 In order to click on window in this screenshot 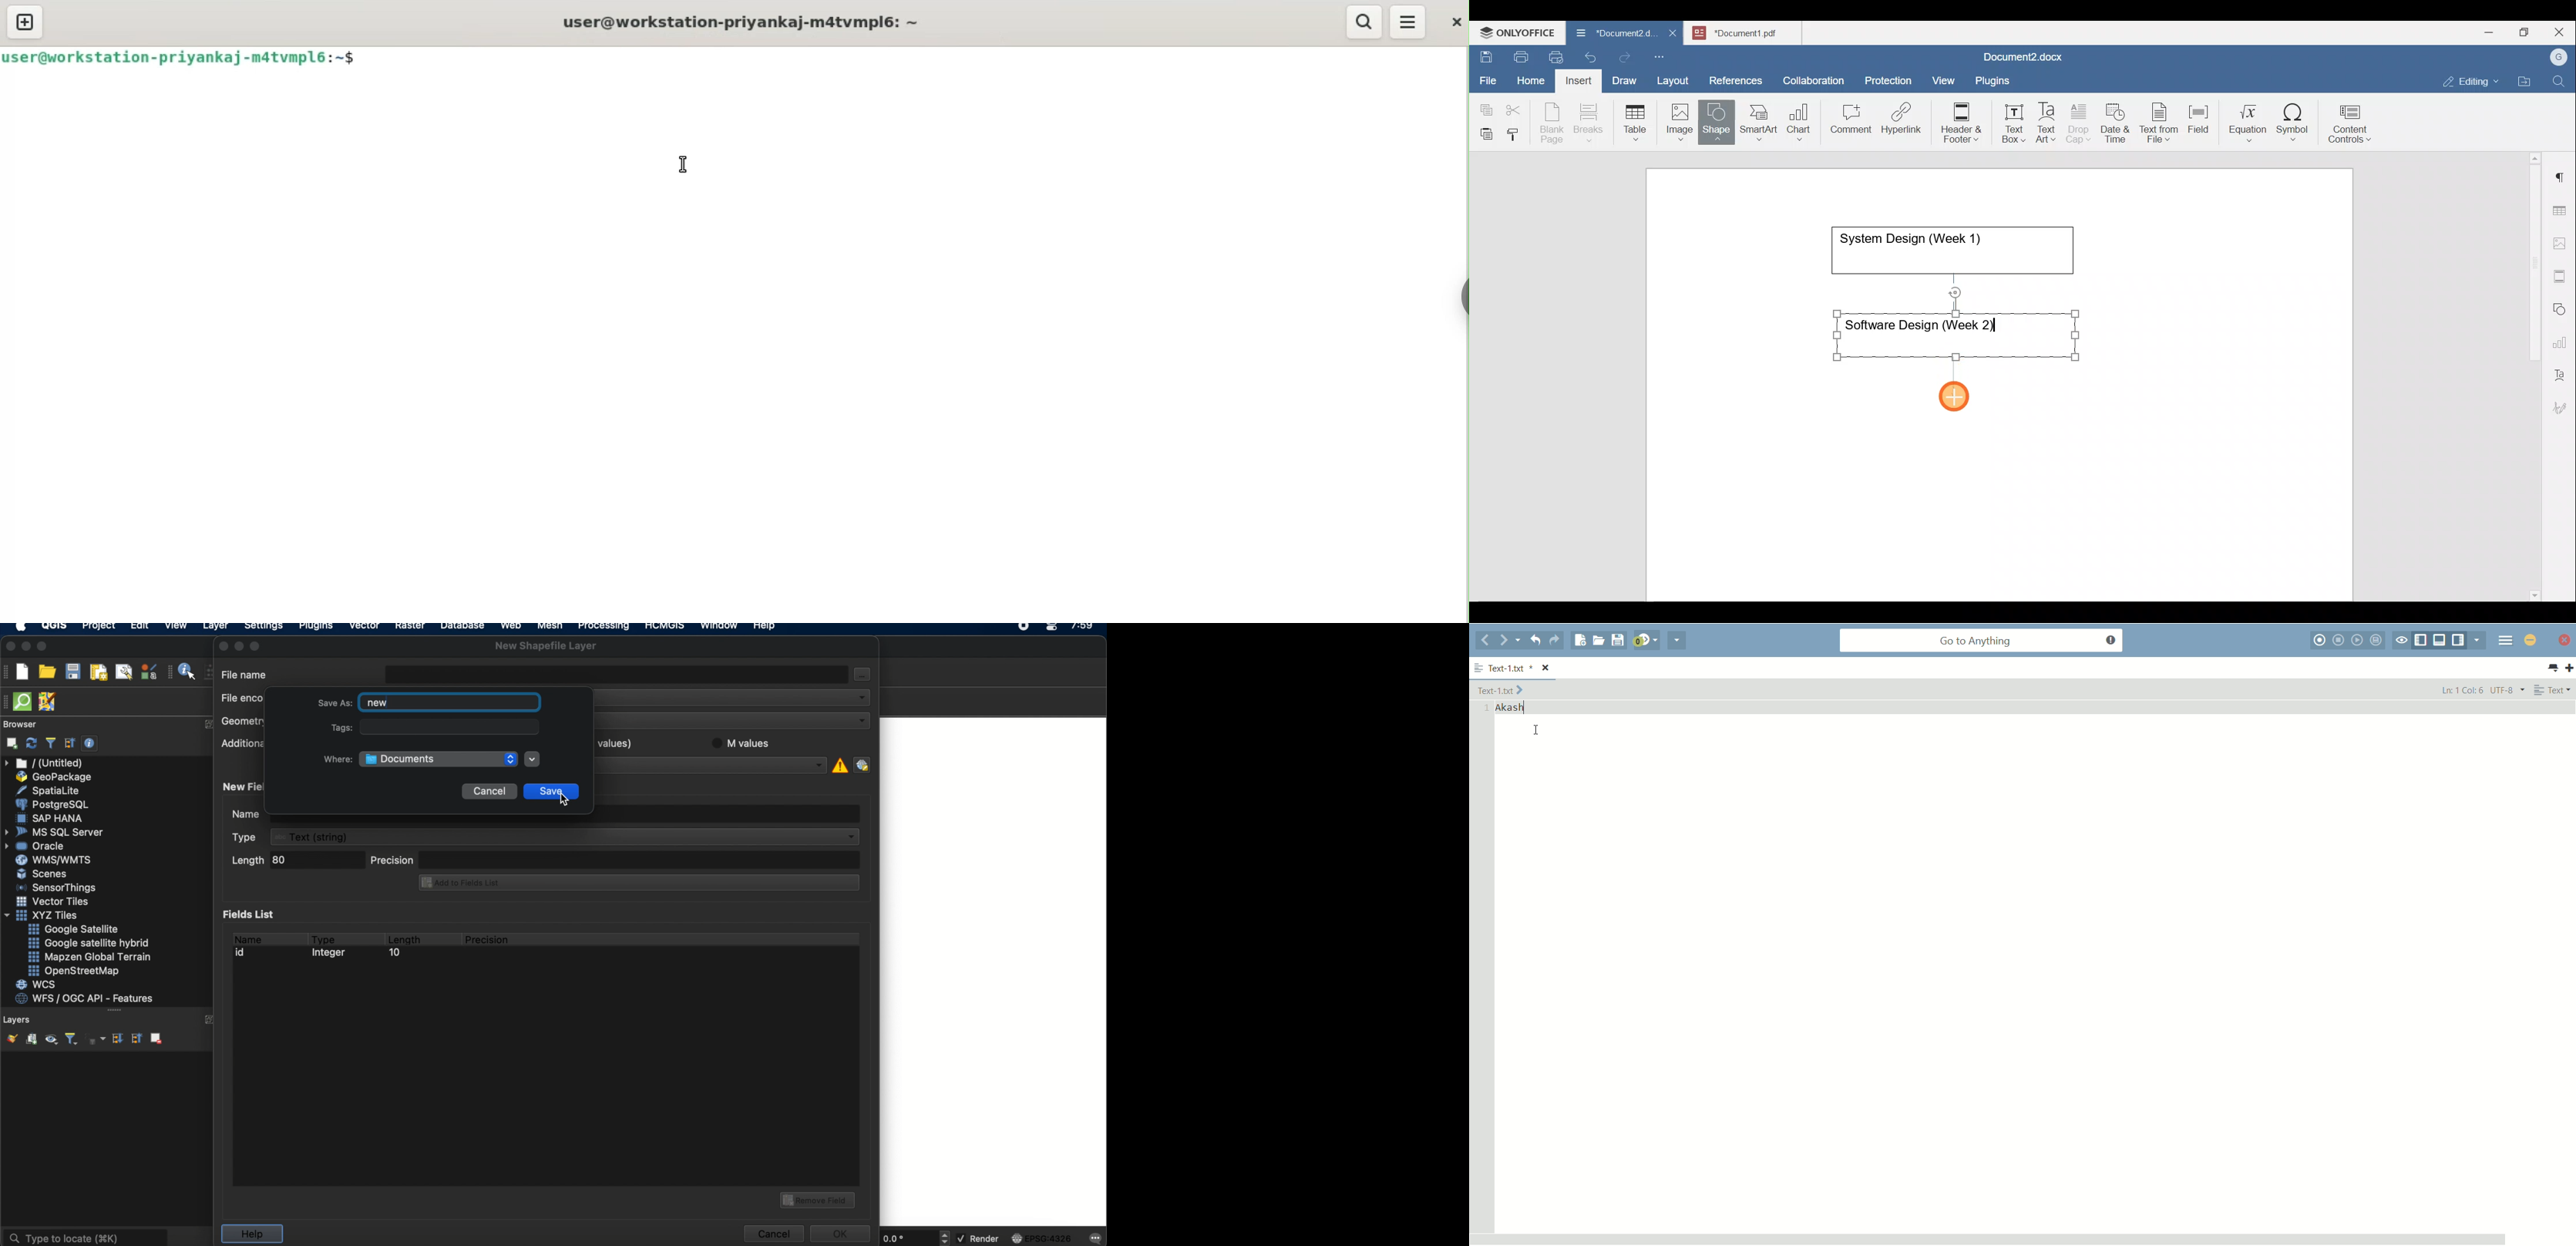, I will do `click(721, 628)`.